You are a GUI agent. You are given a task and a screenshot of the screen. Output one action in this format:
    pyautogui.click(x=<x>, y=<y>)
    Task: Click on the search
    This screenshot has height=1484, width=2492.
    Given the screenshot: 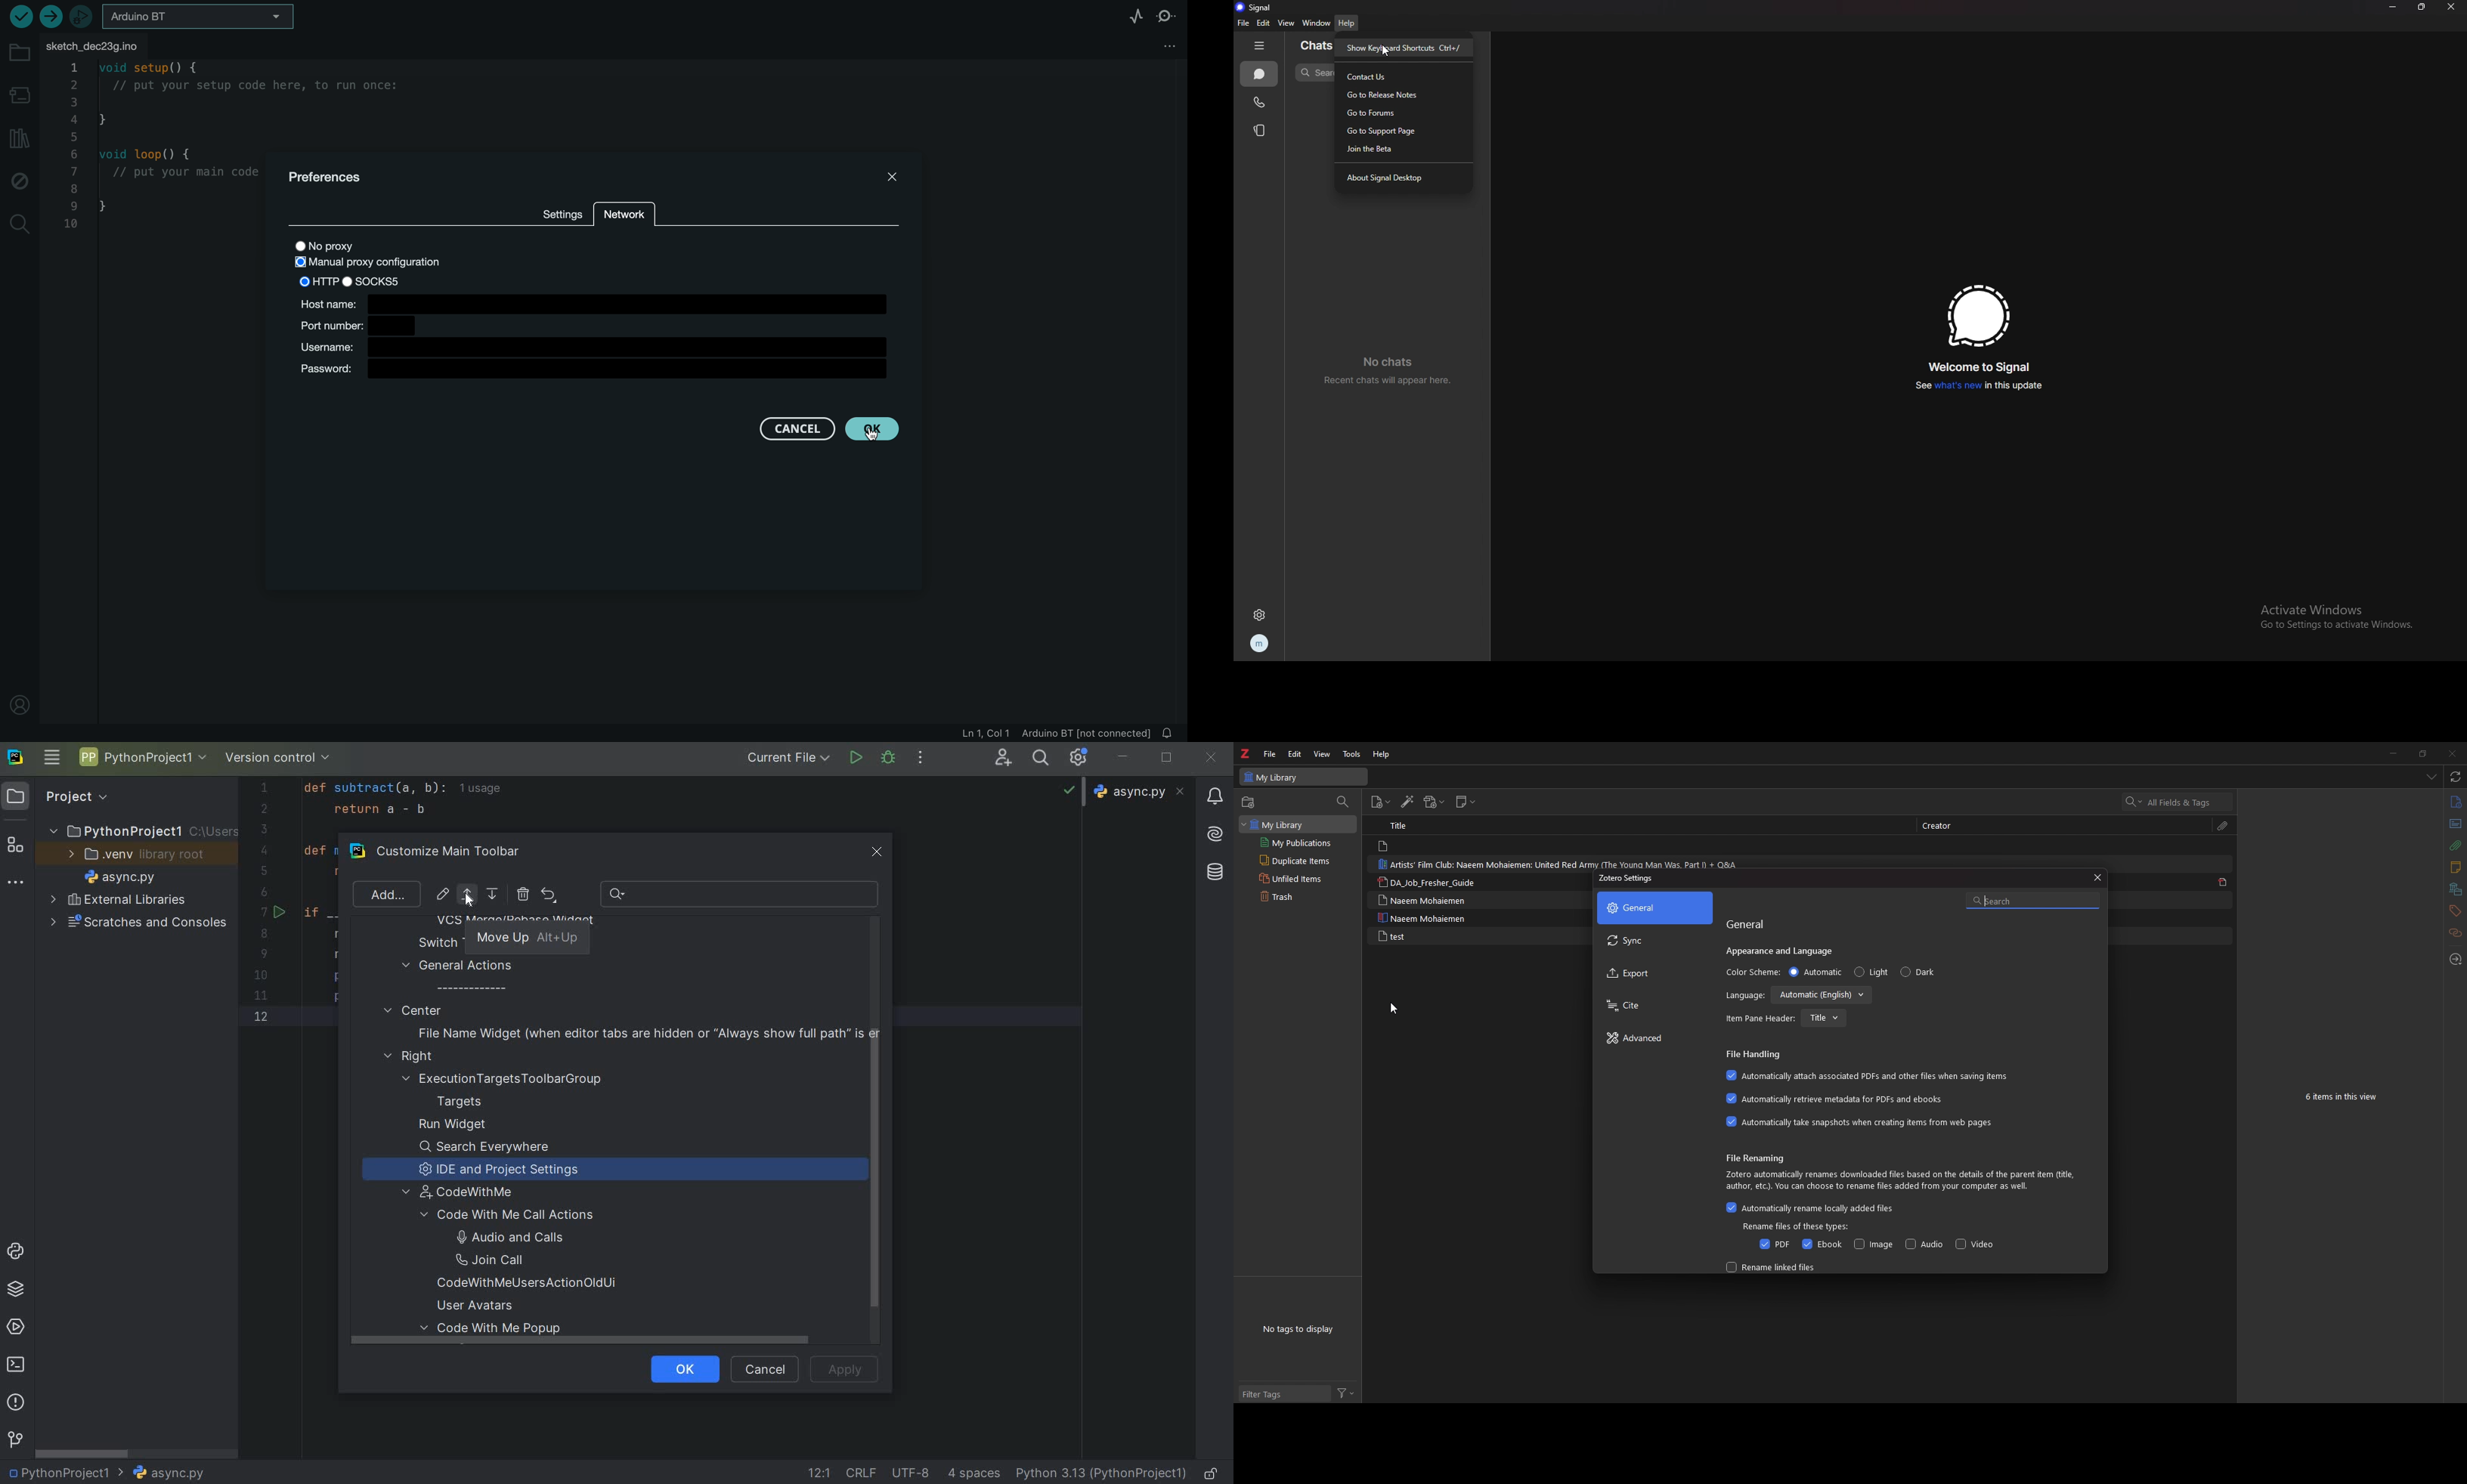 What is the action you would take?
    pyautogui.click(x=2032, y=899)
    